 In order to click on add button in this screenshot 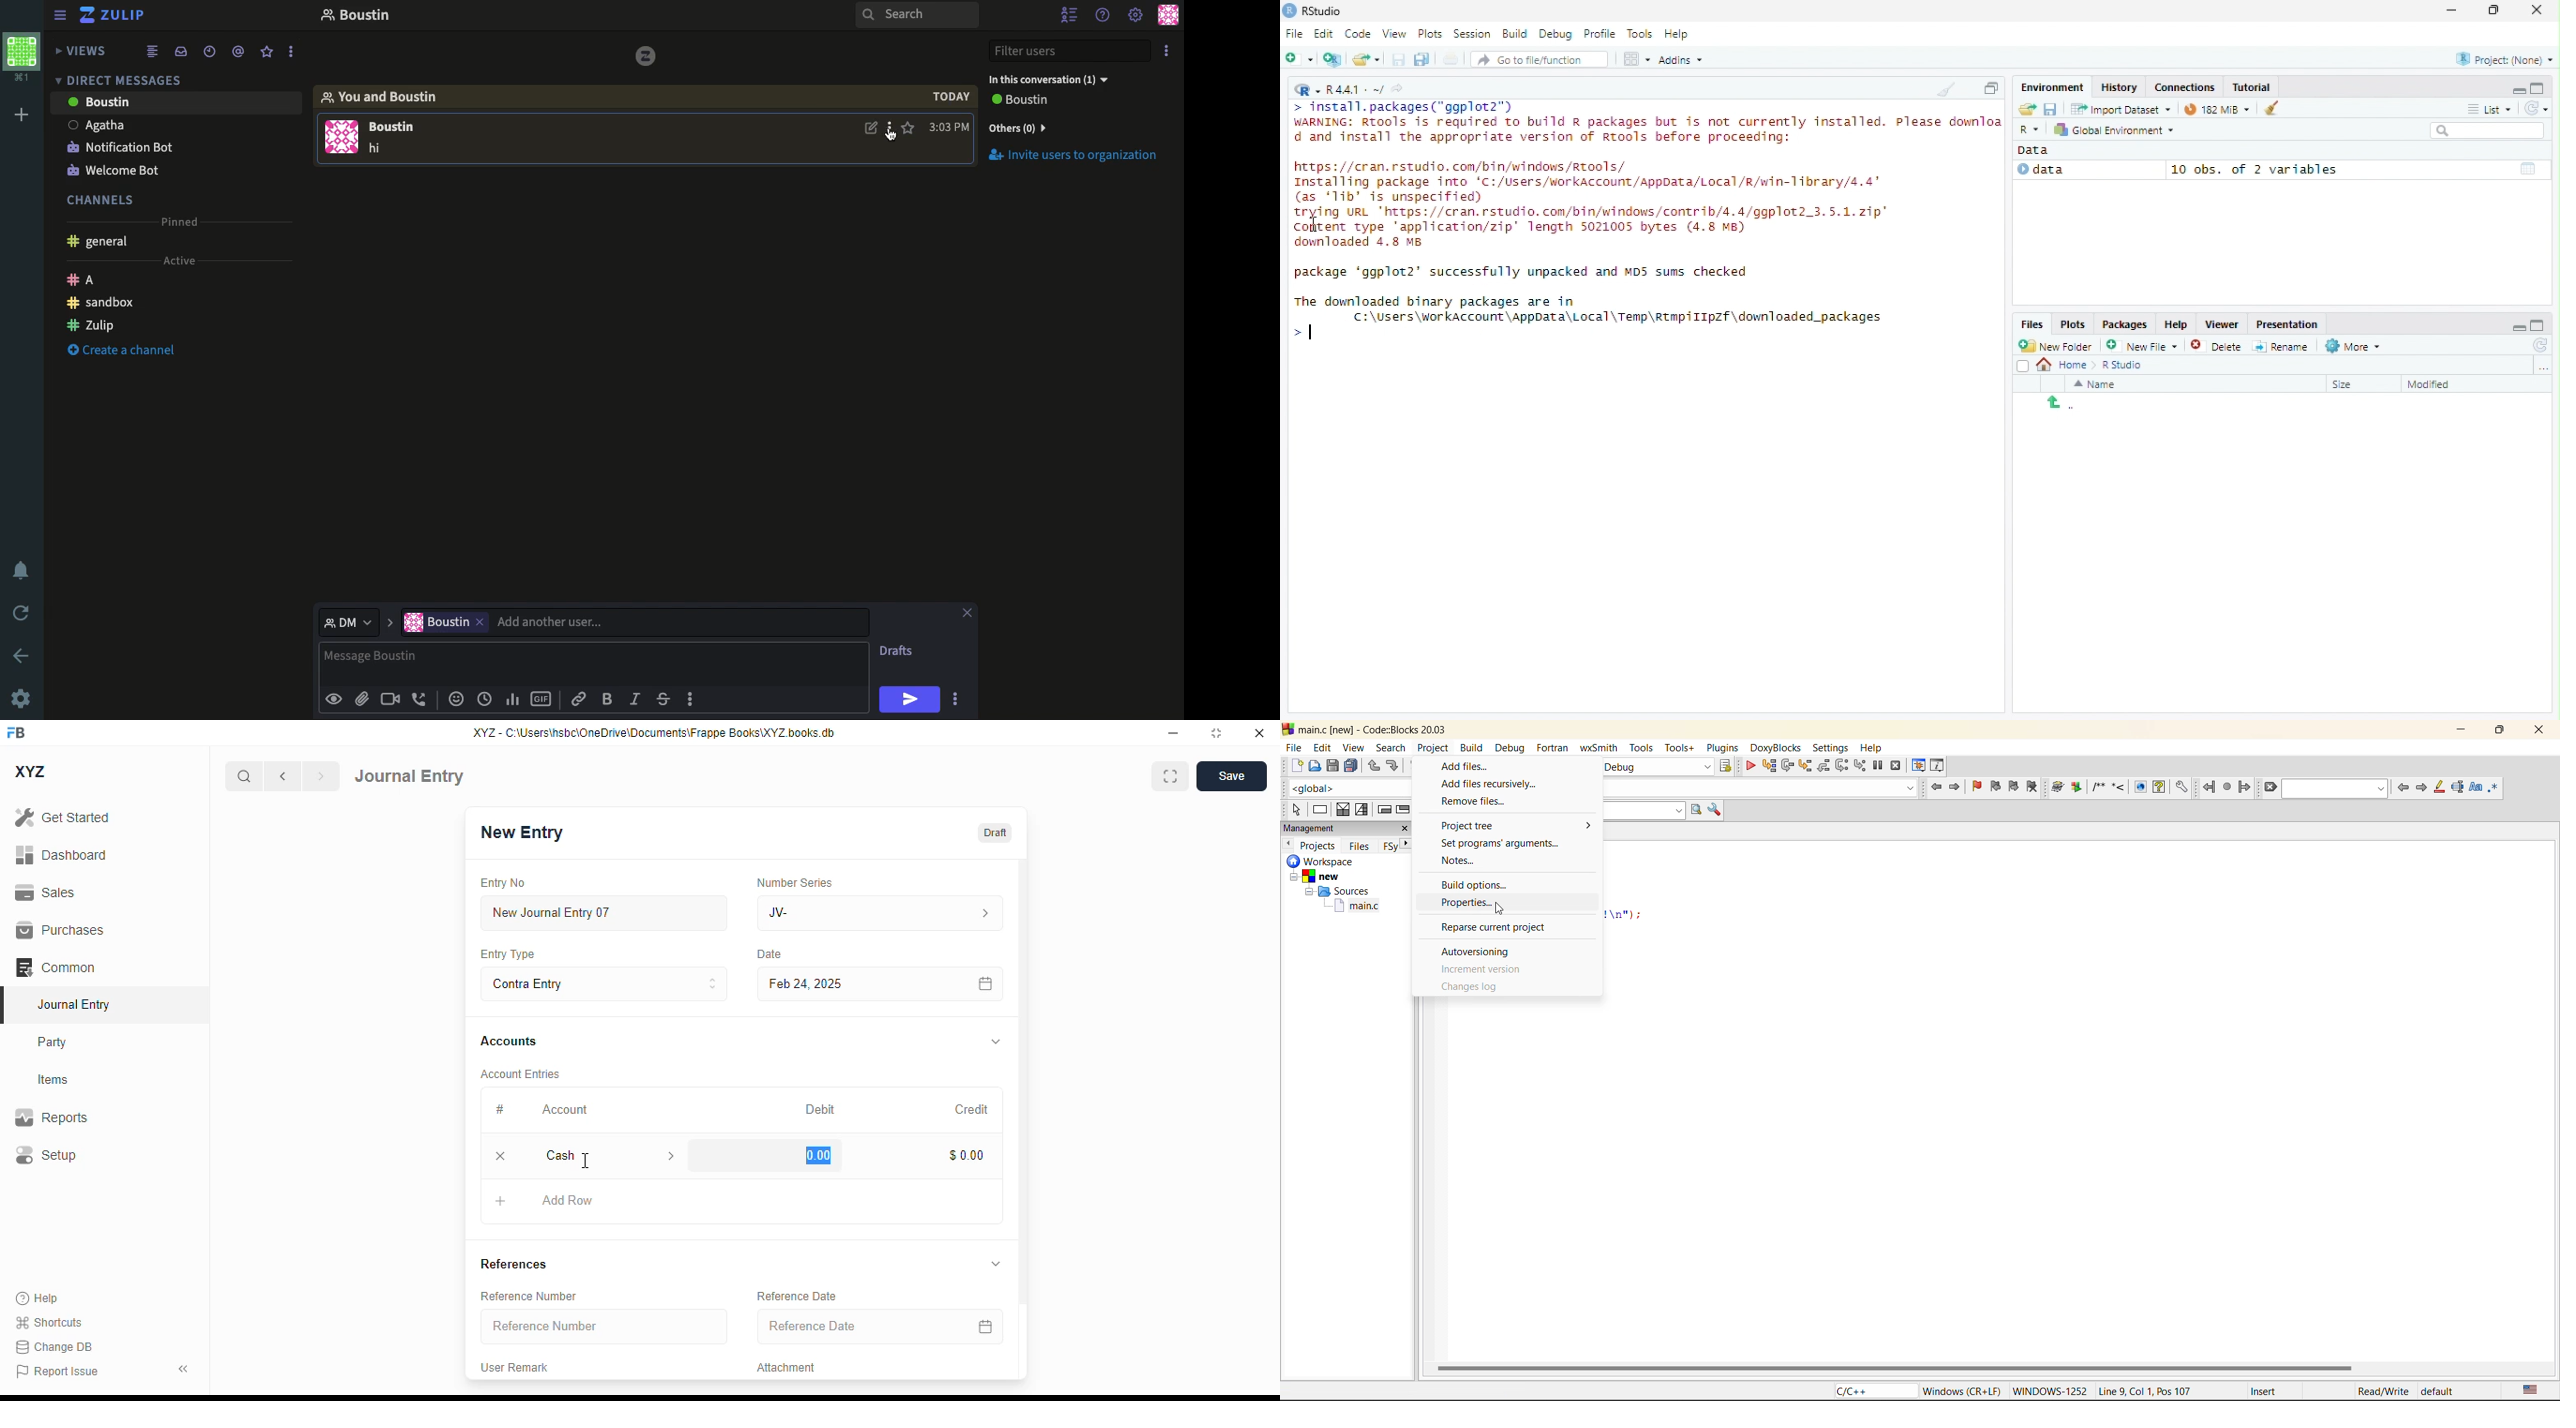, I will do `click(500, 1201)`.